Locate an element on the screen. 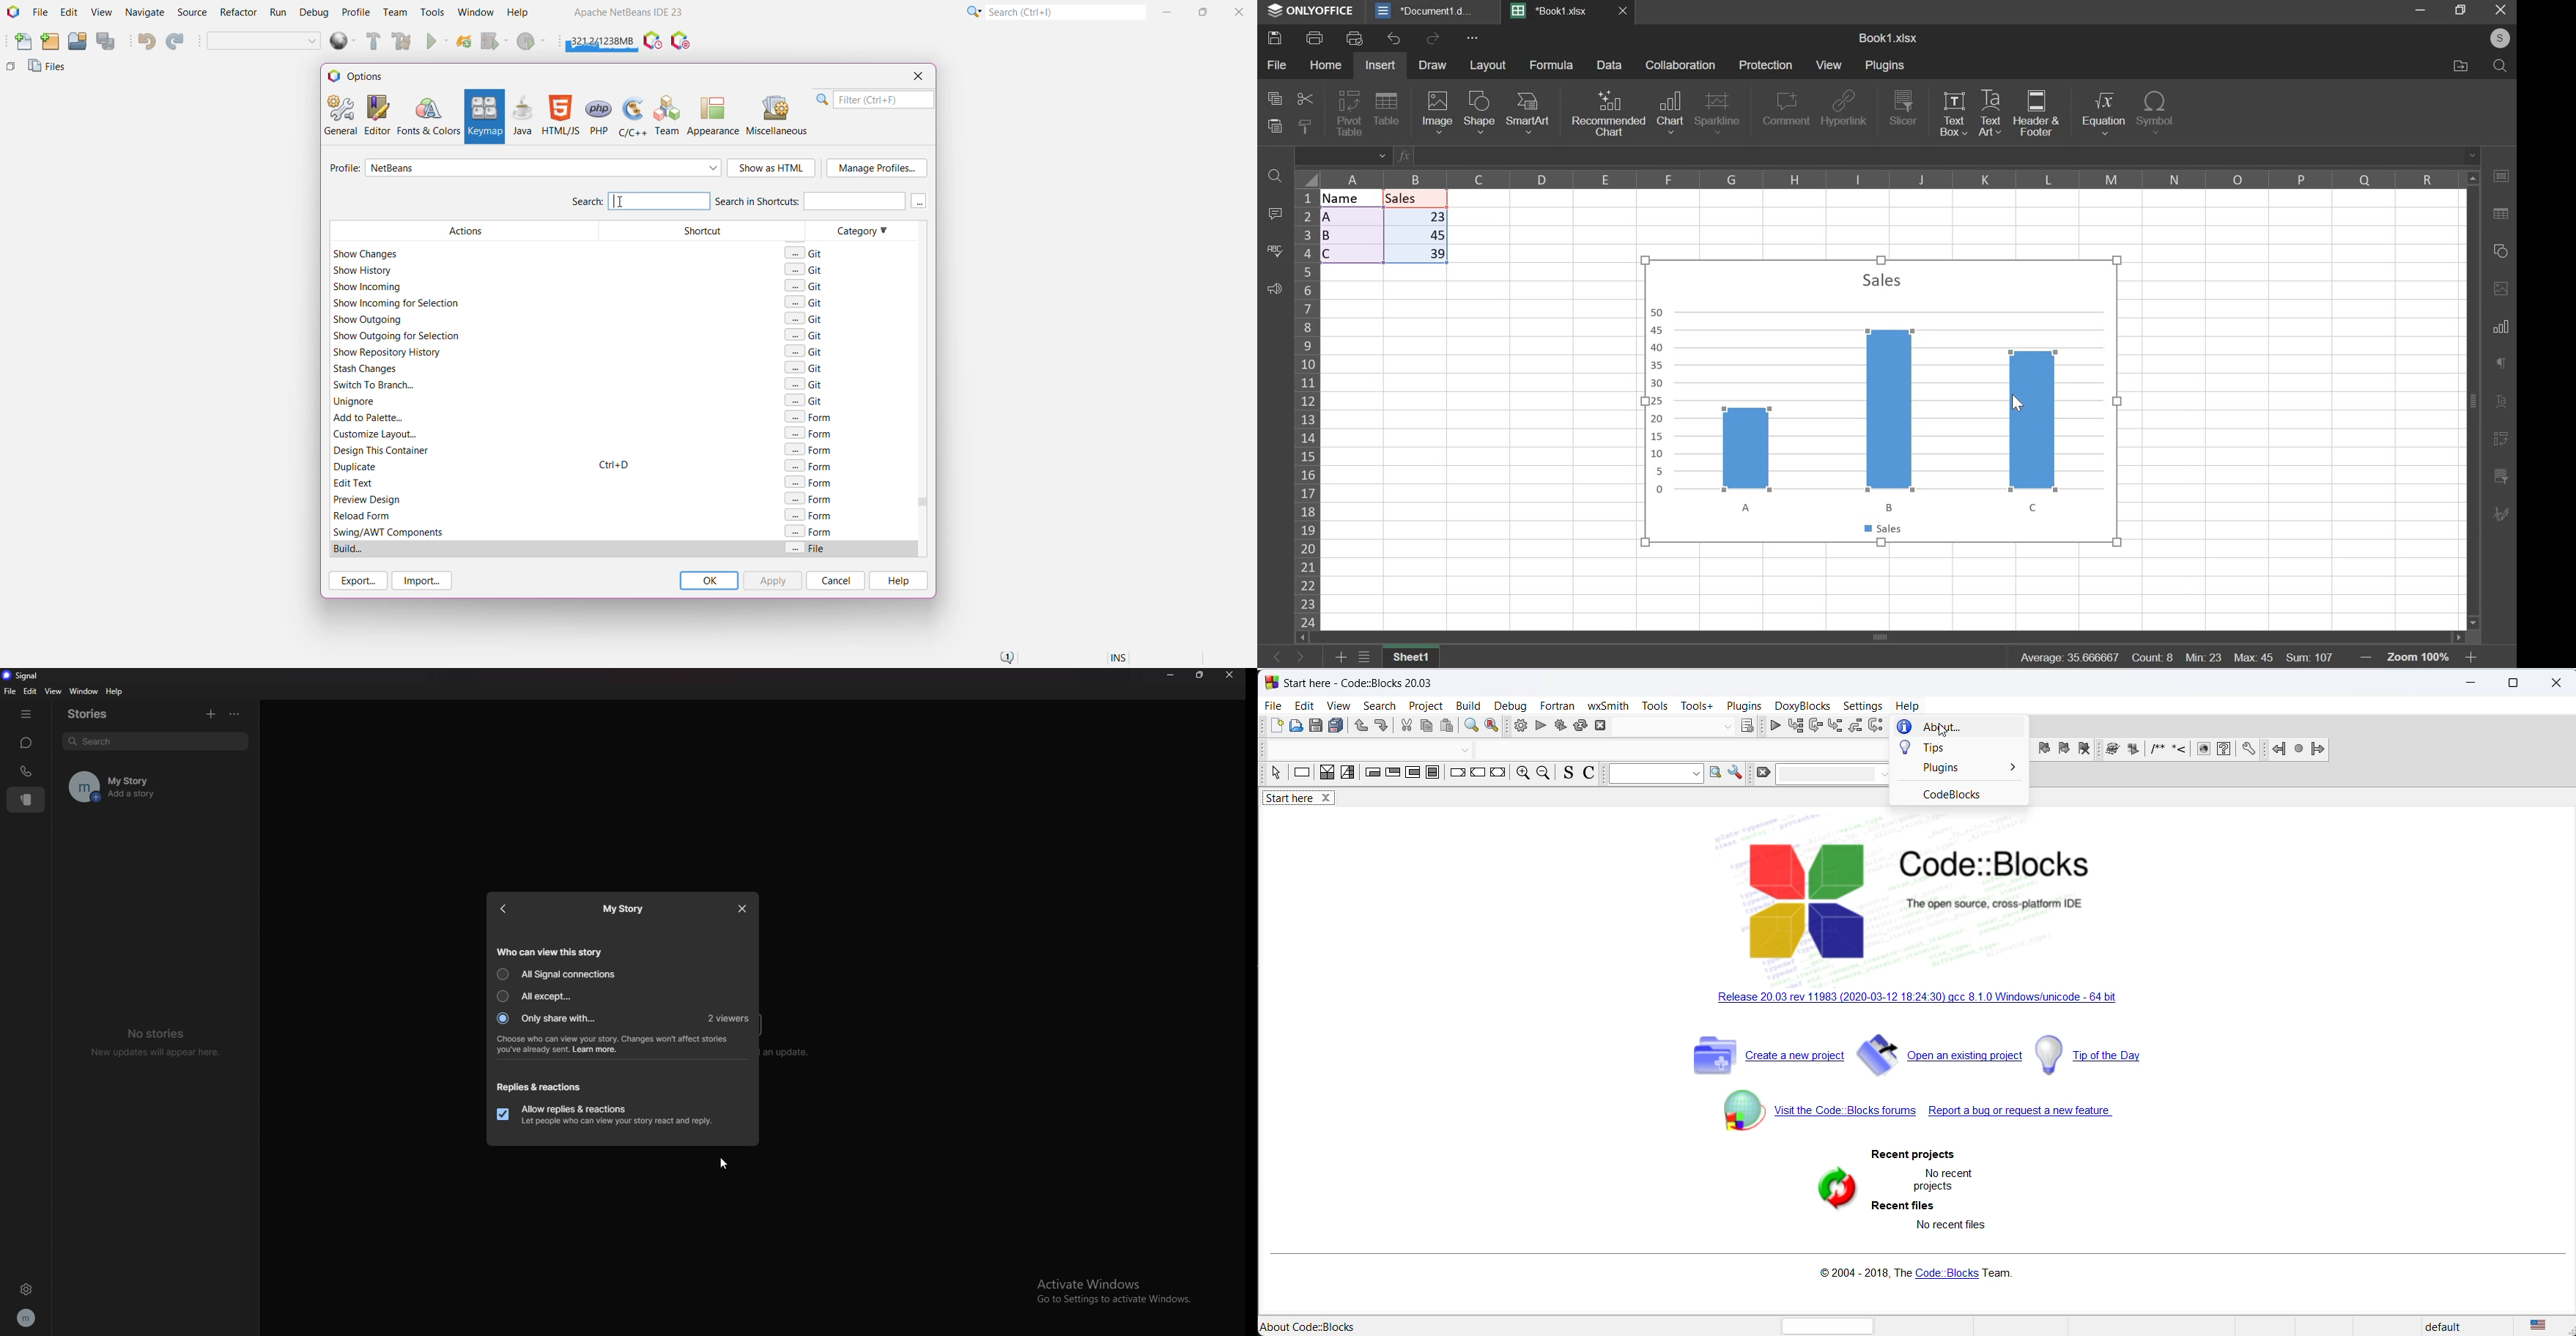 This screenshot has width=2576, height=1344. ONLYOFFICE is located at coordinates (1307, 13).